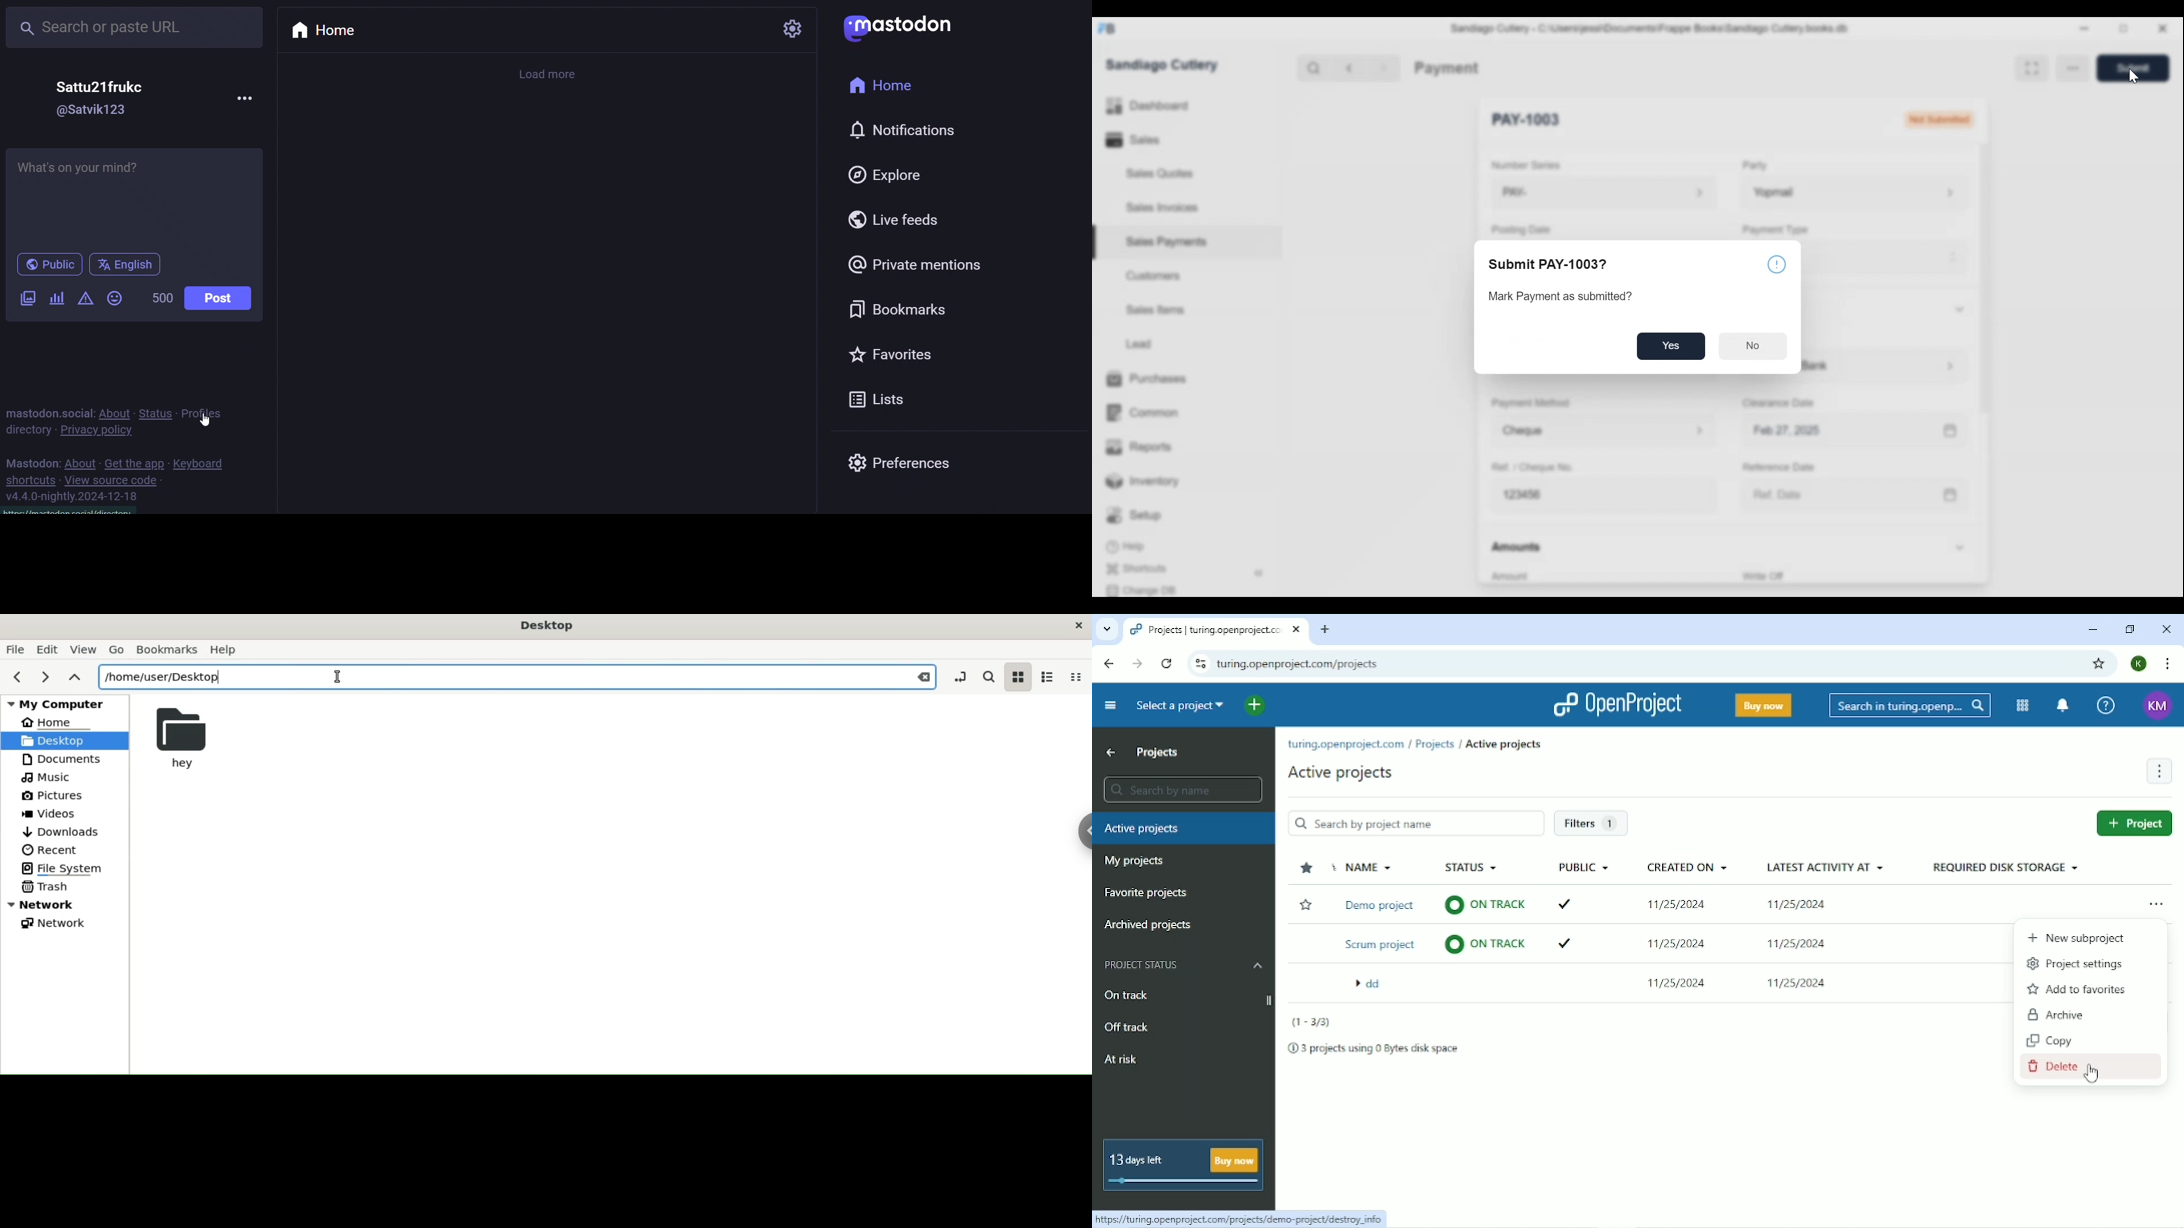 The width and height of the screenshot is (2184, 1232). Describe the element at coordinates (2050, 1040) in the screenshot. I see `Copy` at that location.